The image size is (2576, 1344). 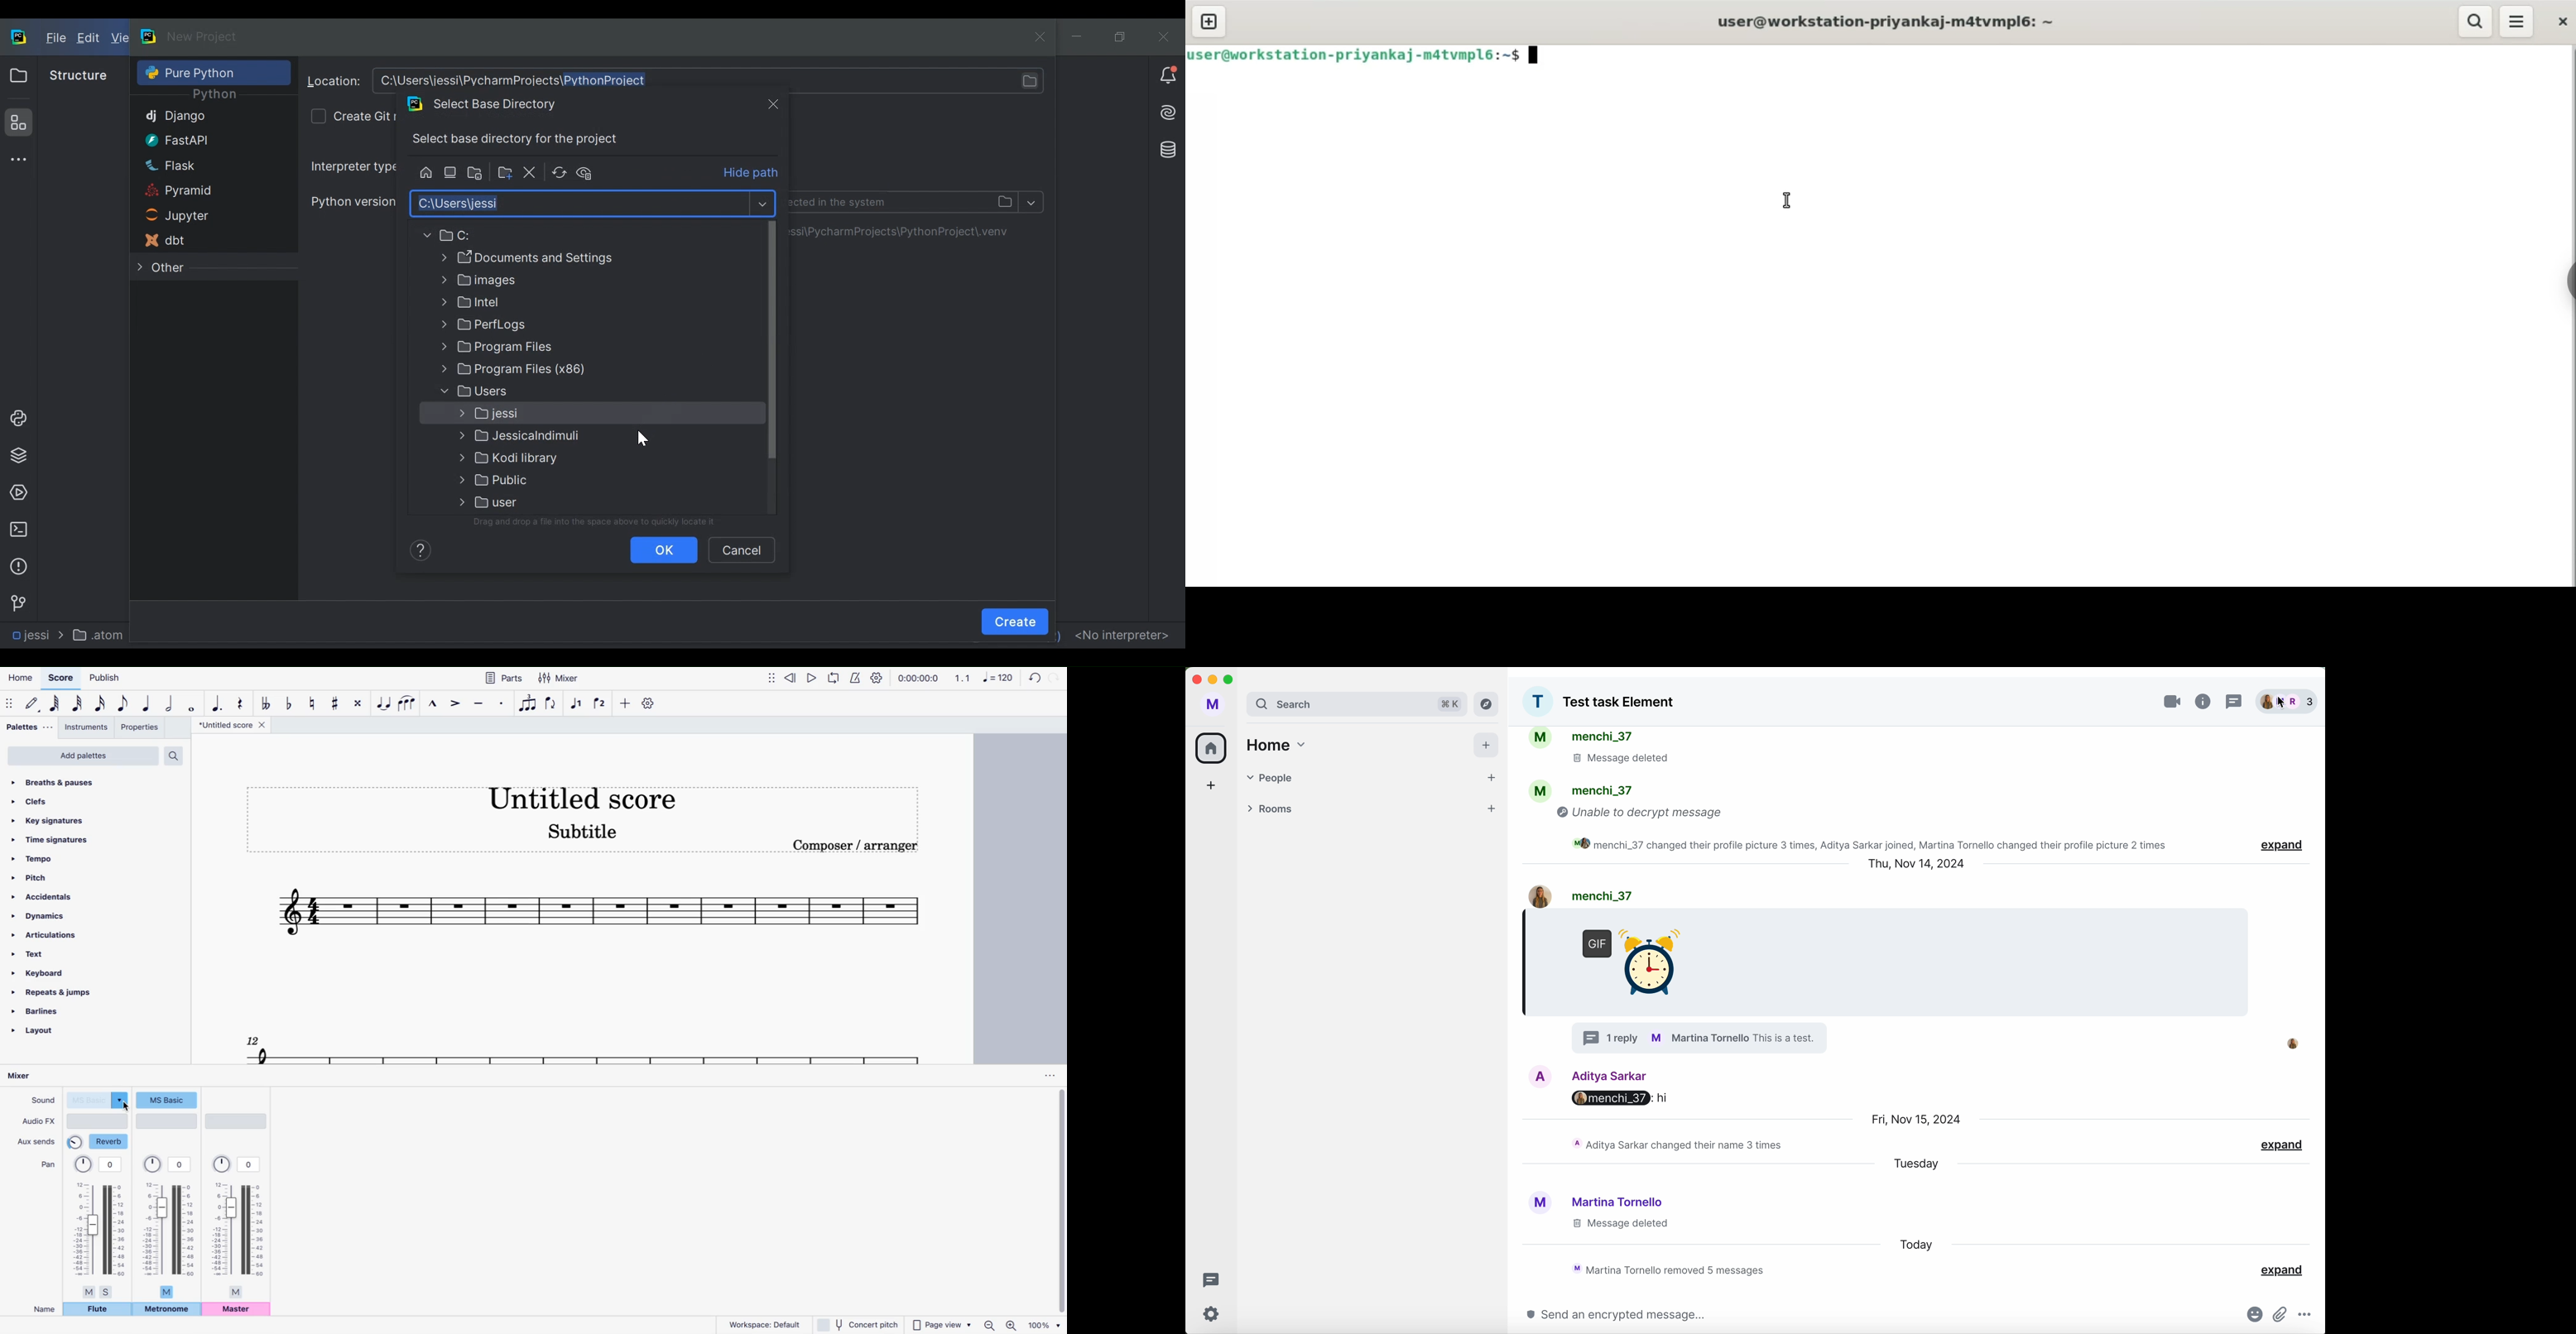 What do you see at coordinates (385, 703) in the screenshot?
I see `tie` at bounding box center [385, 703].